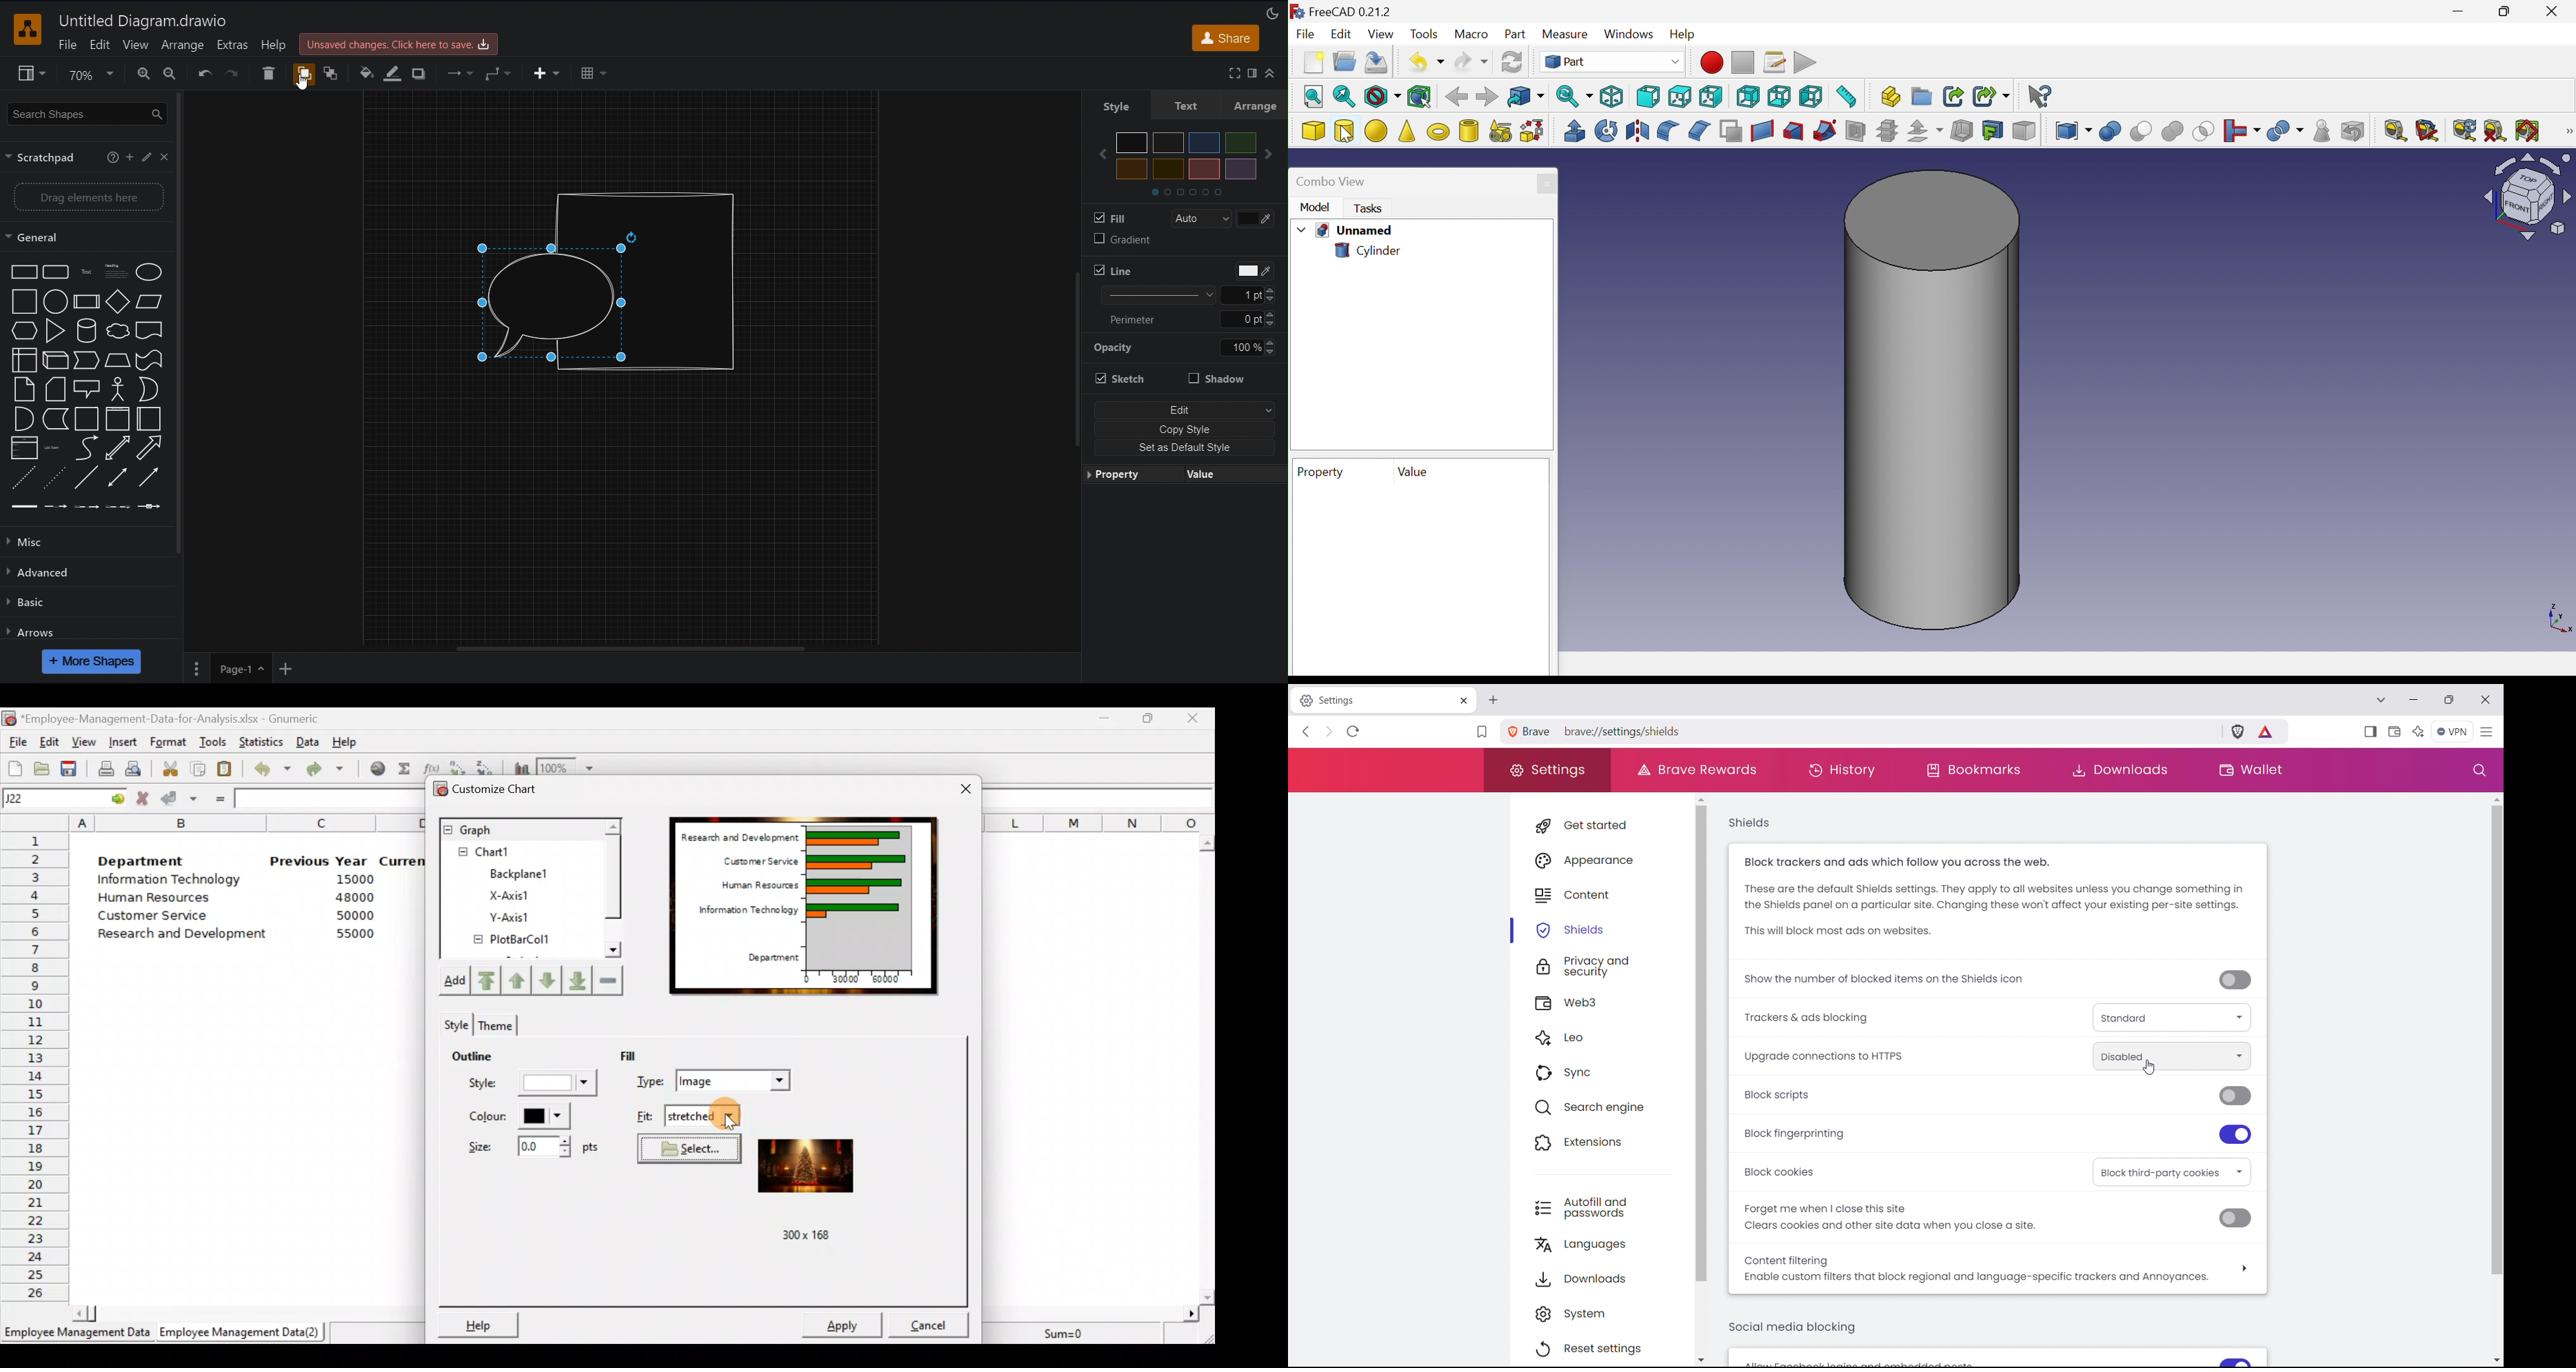  Describe the element at coordinates (1609, 1243) in the screenshot. I see `languages` at that location.